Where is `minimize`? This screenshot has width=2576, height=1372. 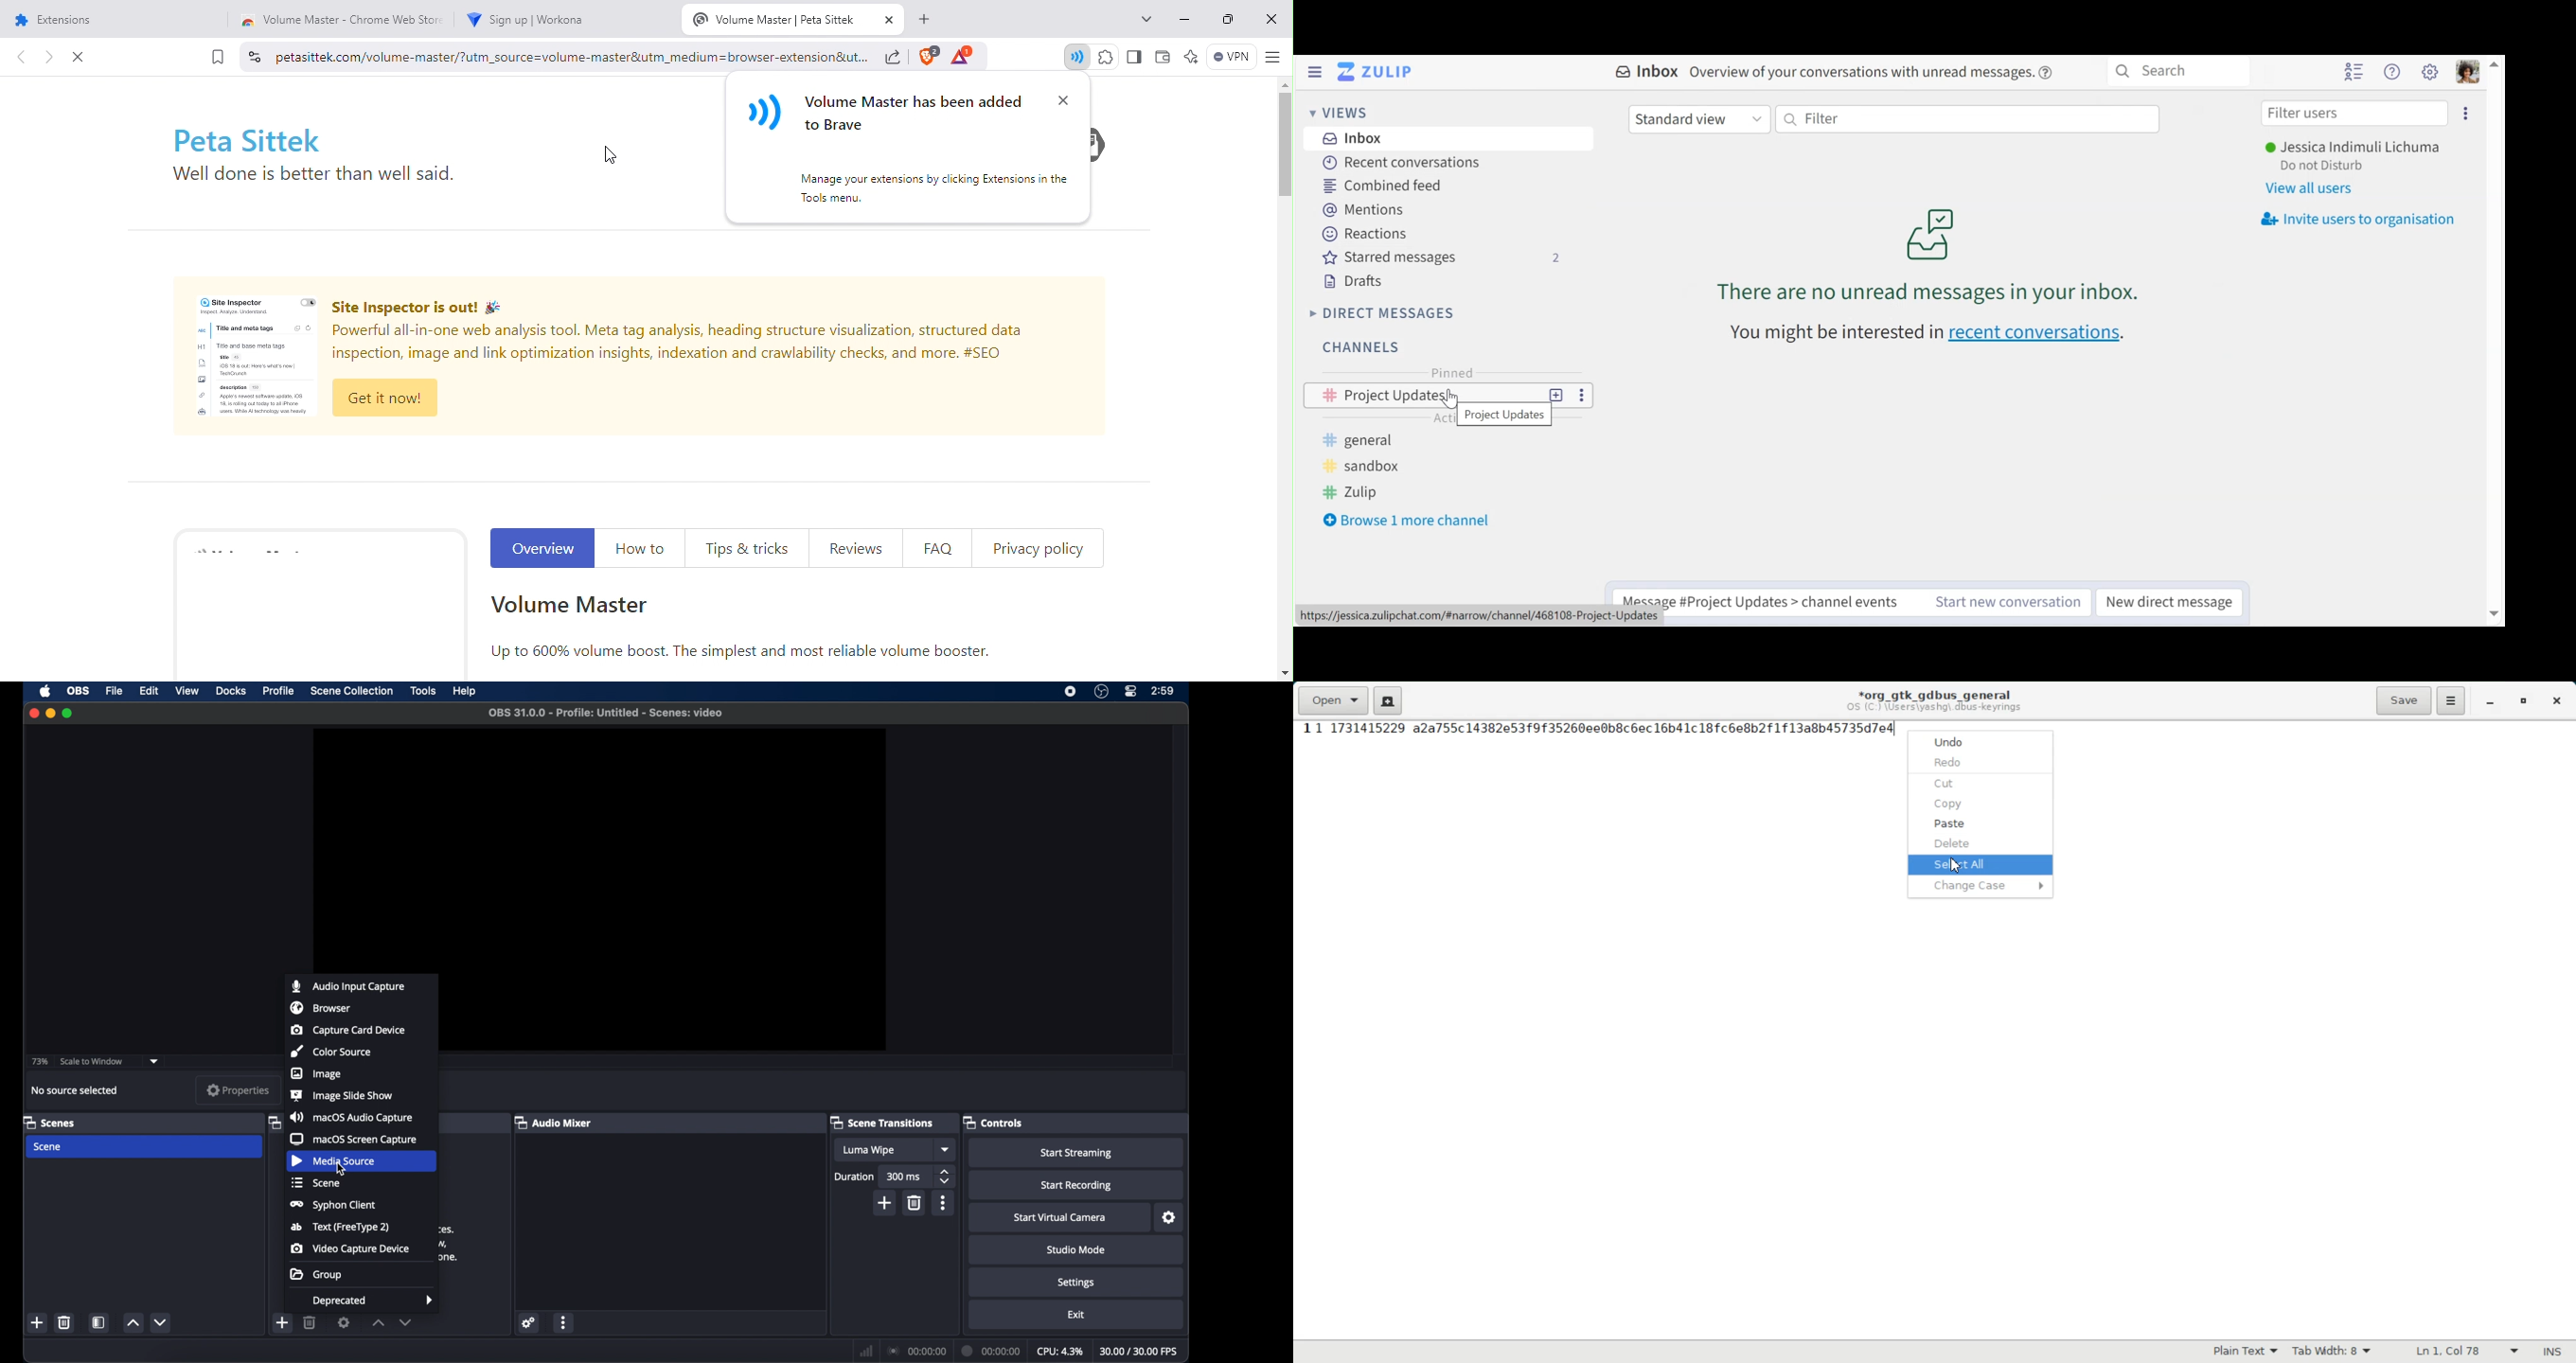
minimize is located at coordinates (50, 713).